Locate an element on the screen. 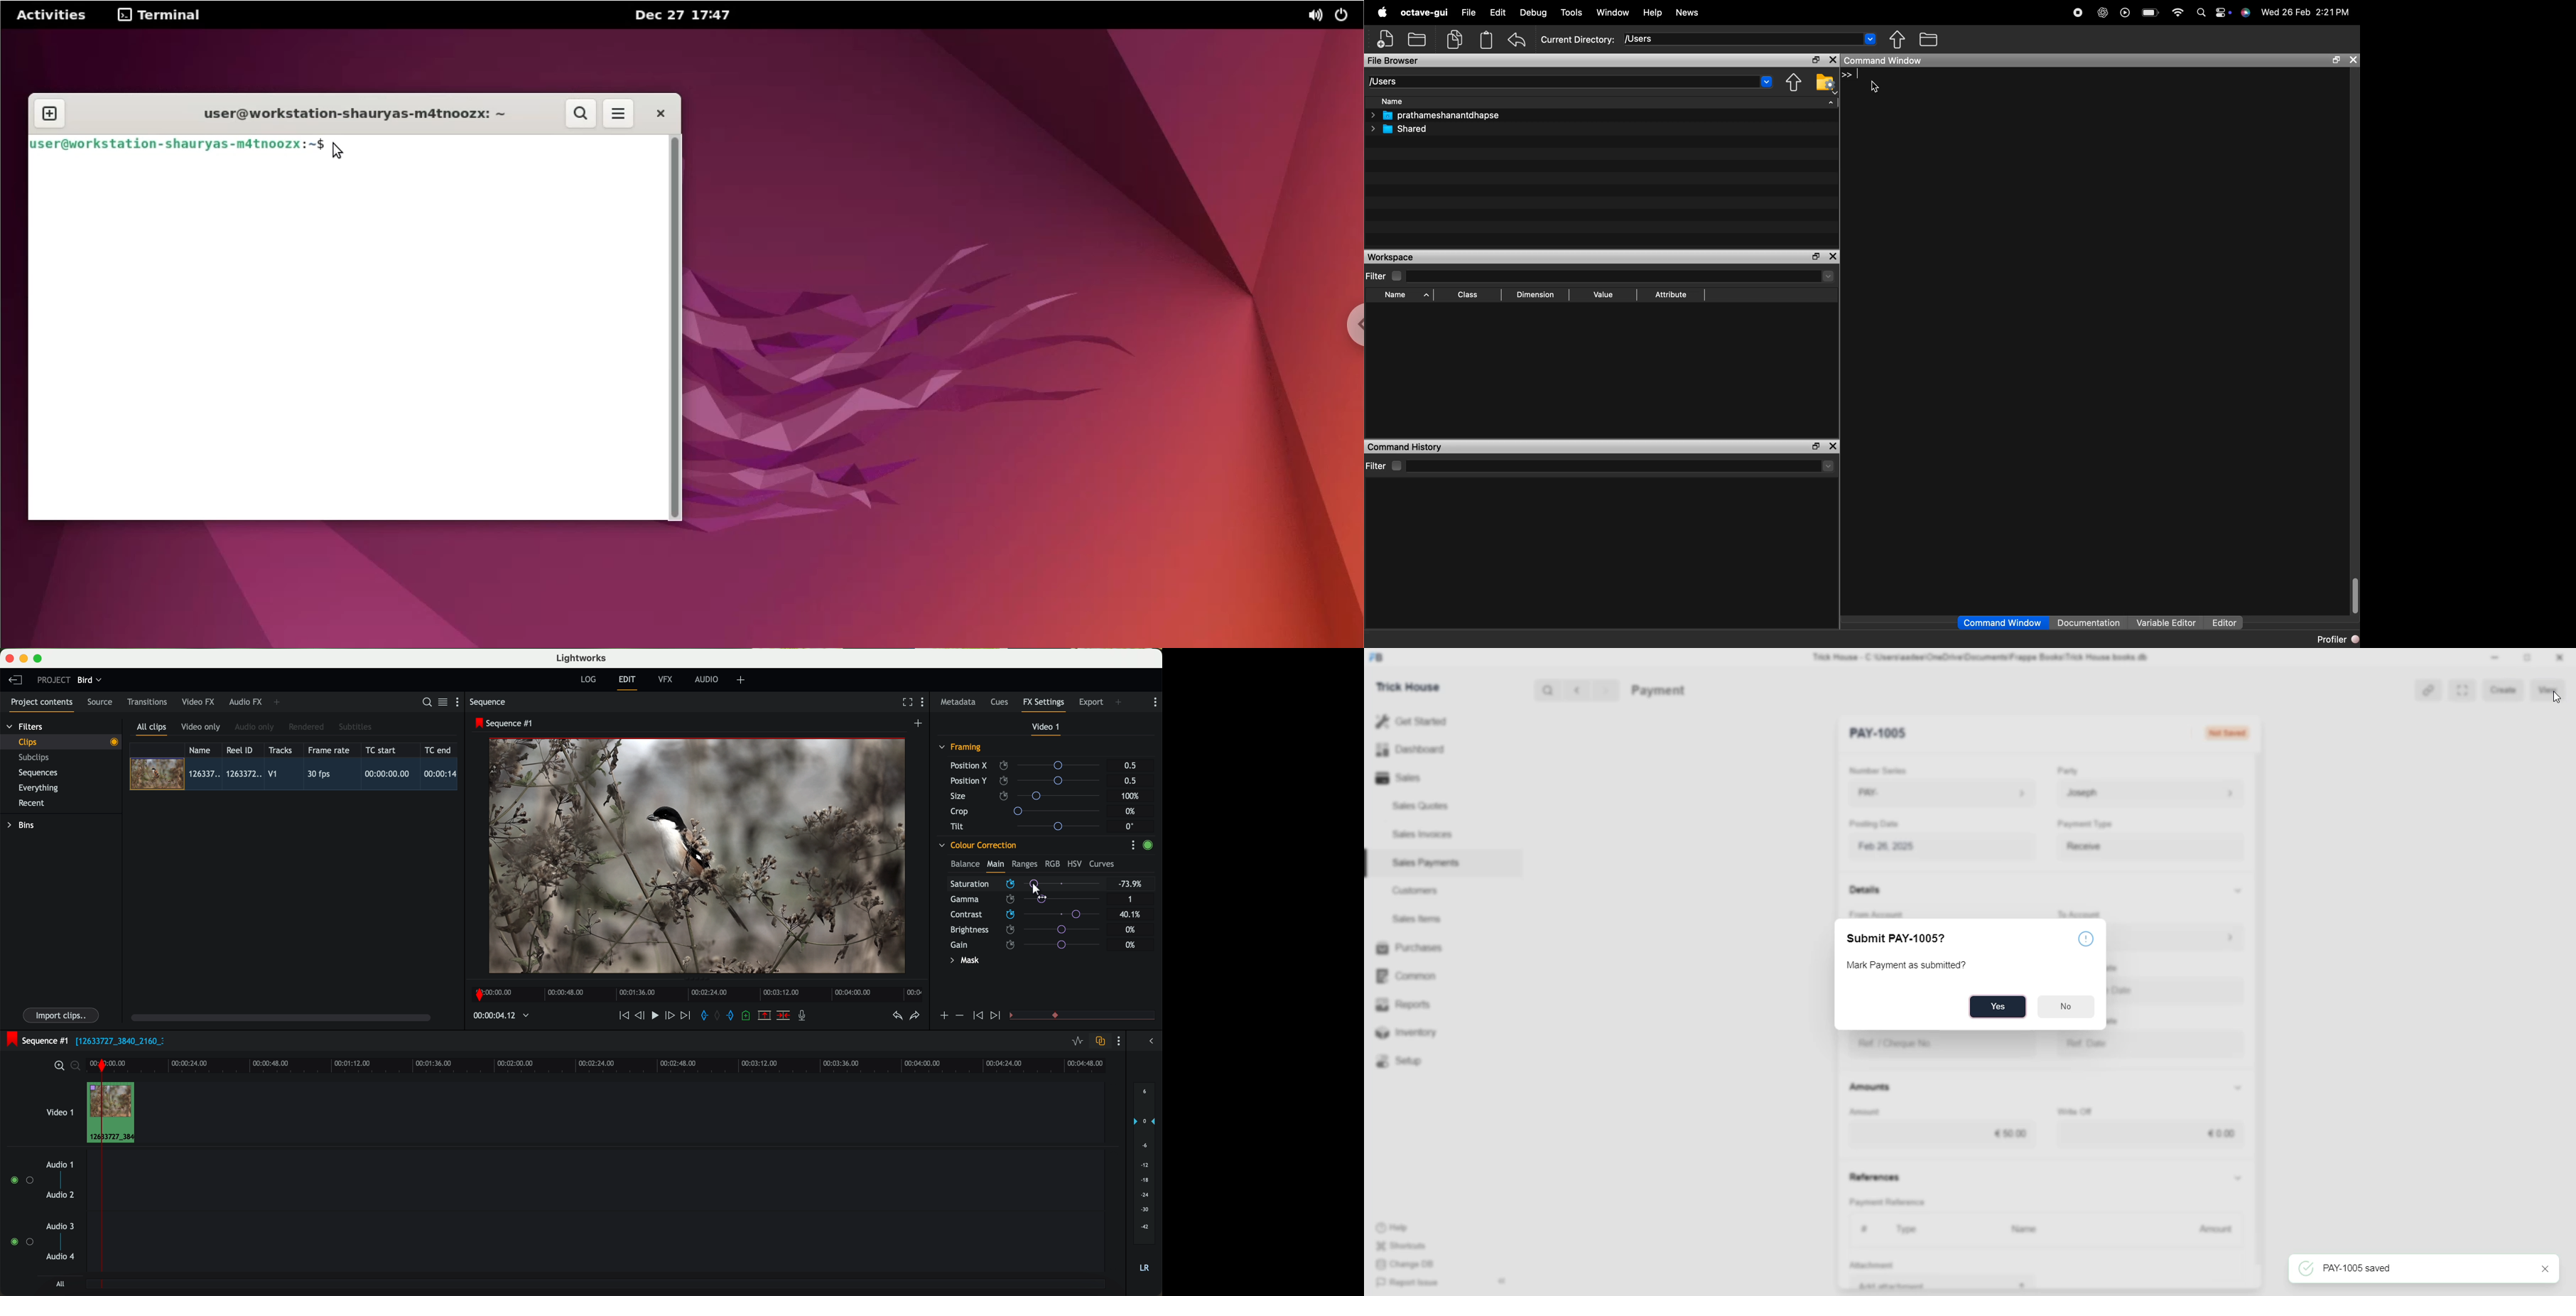 This screenshot has width=2576, height=1316. Reports is located at coordinates (1411, 1004).